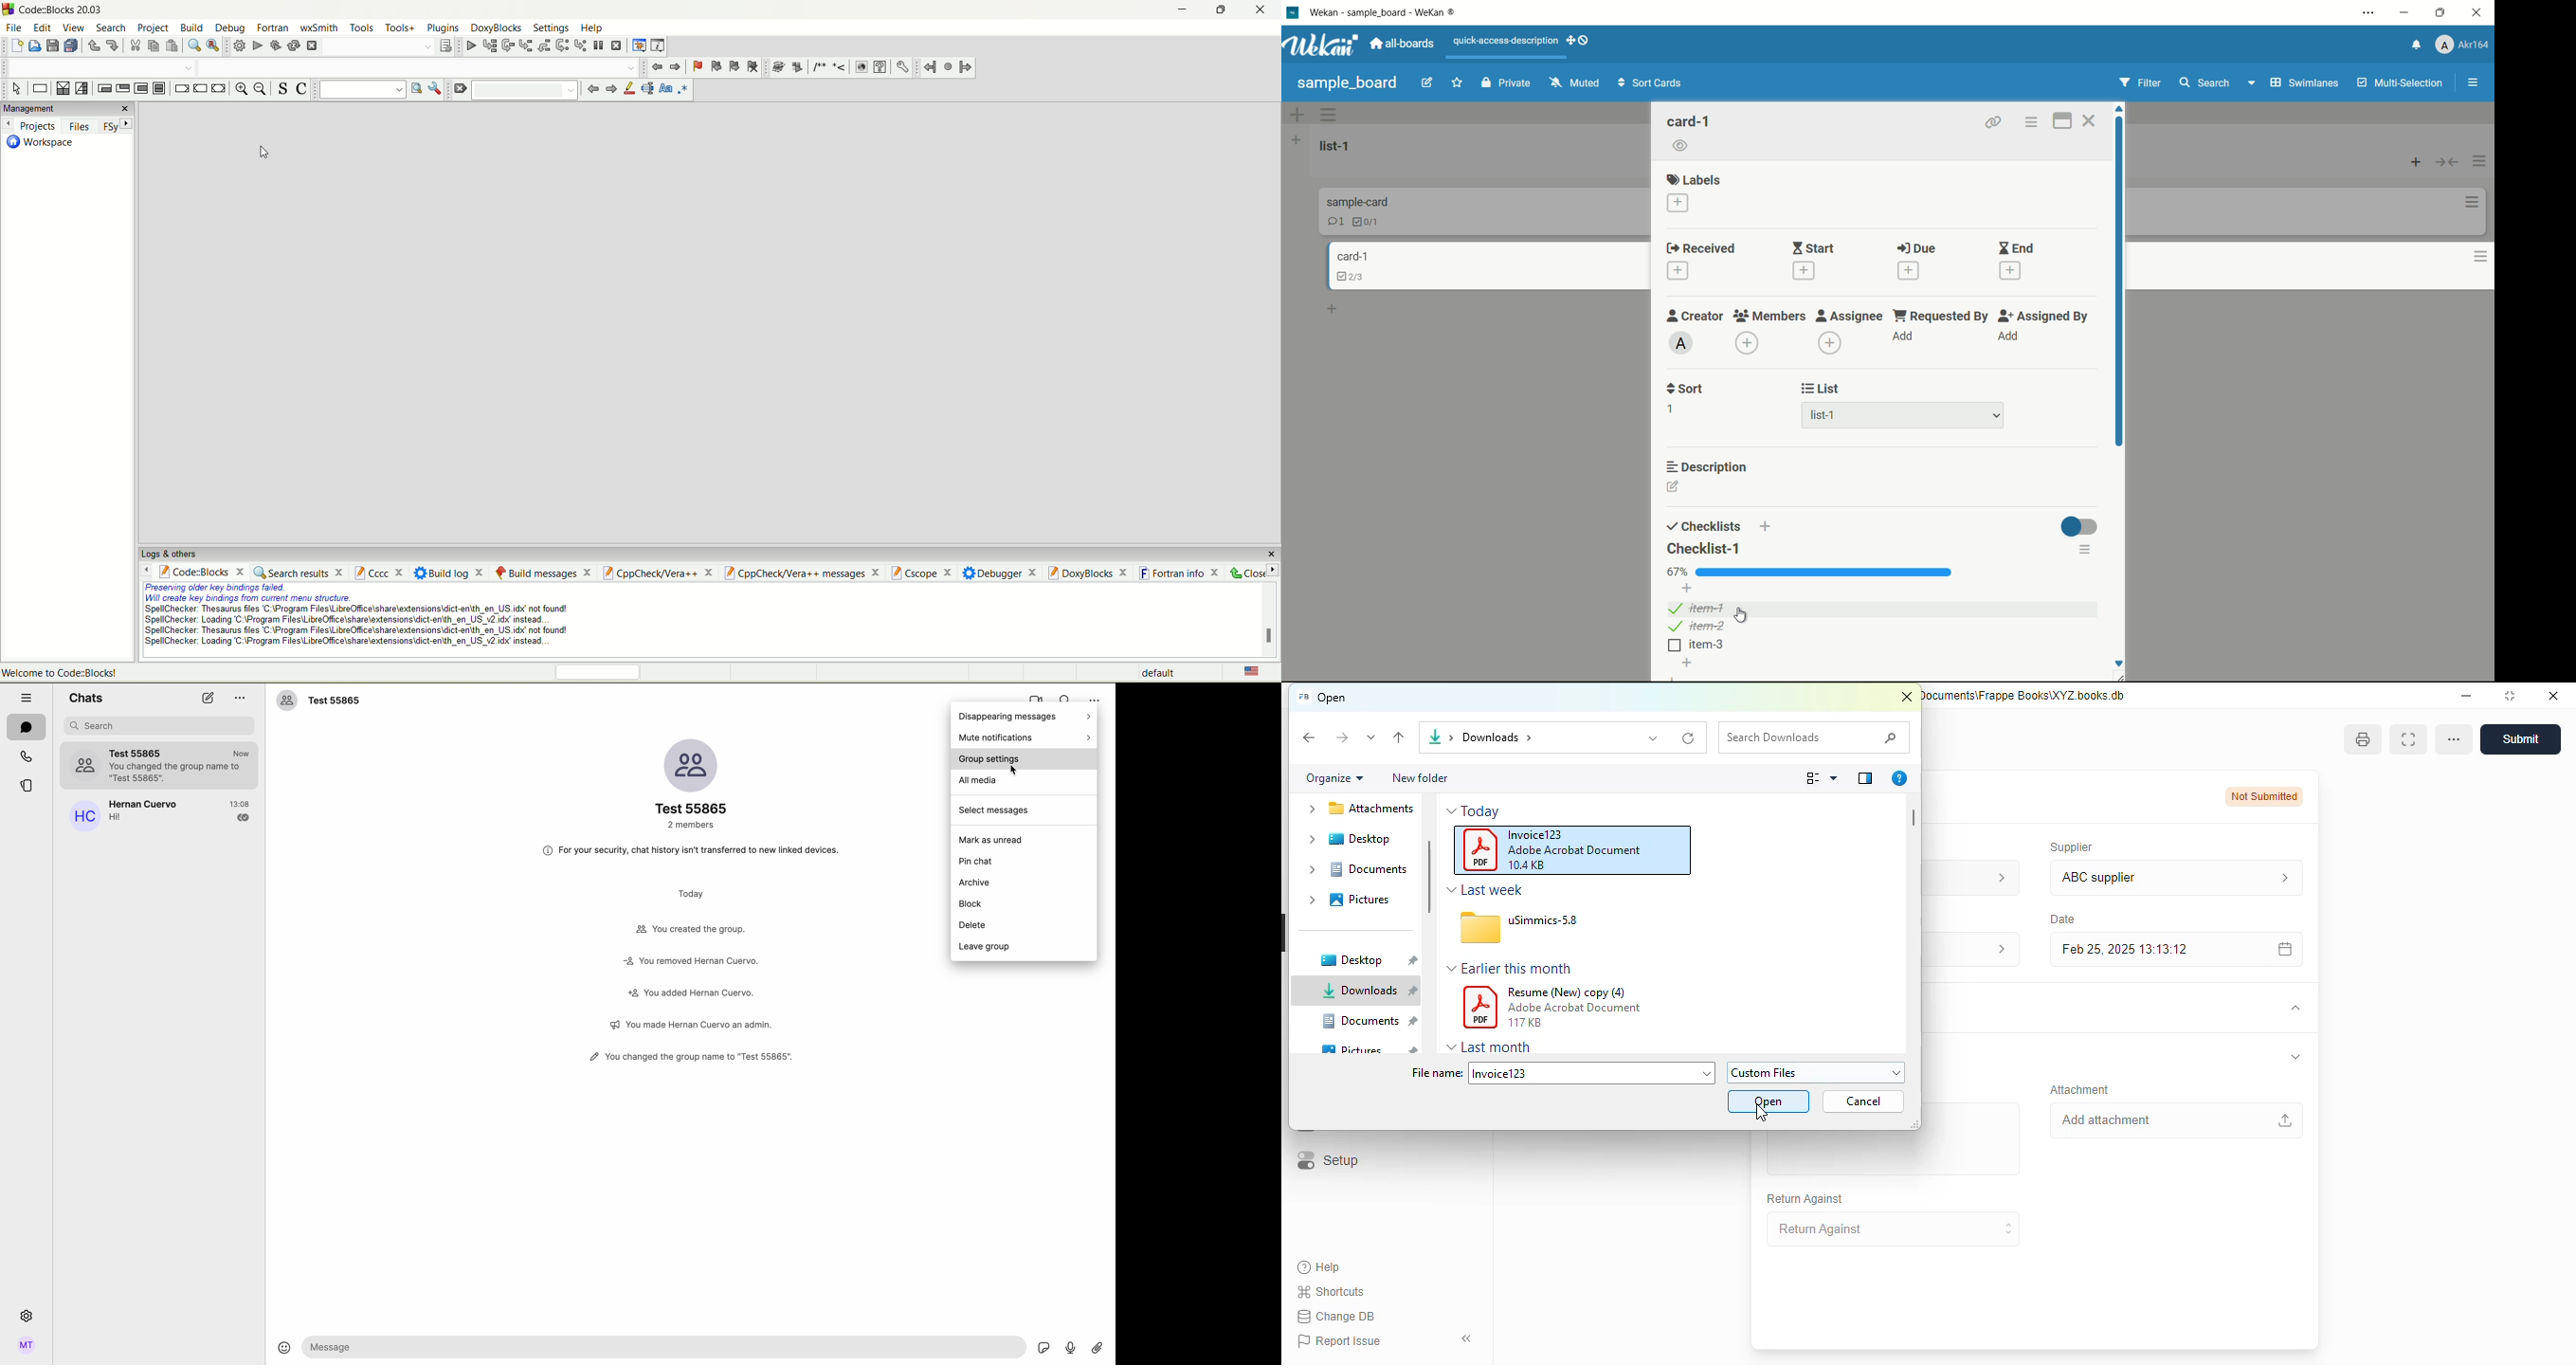 Image resolution: width=2576 pixels, height=1372 pixels. What do you see at coordinates (1458, 82) in the screenshot?
I see `favorites` at bounding box center [1458, 82].